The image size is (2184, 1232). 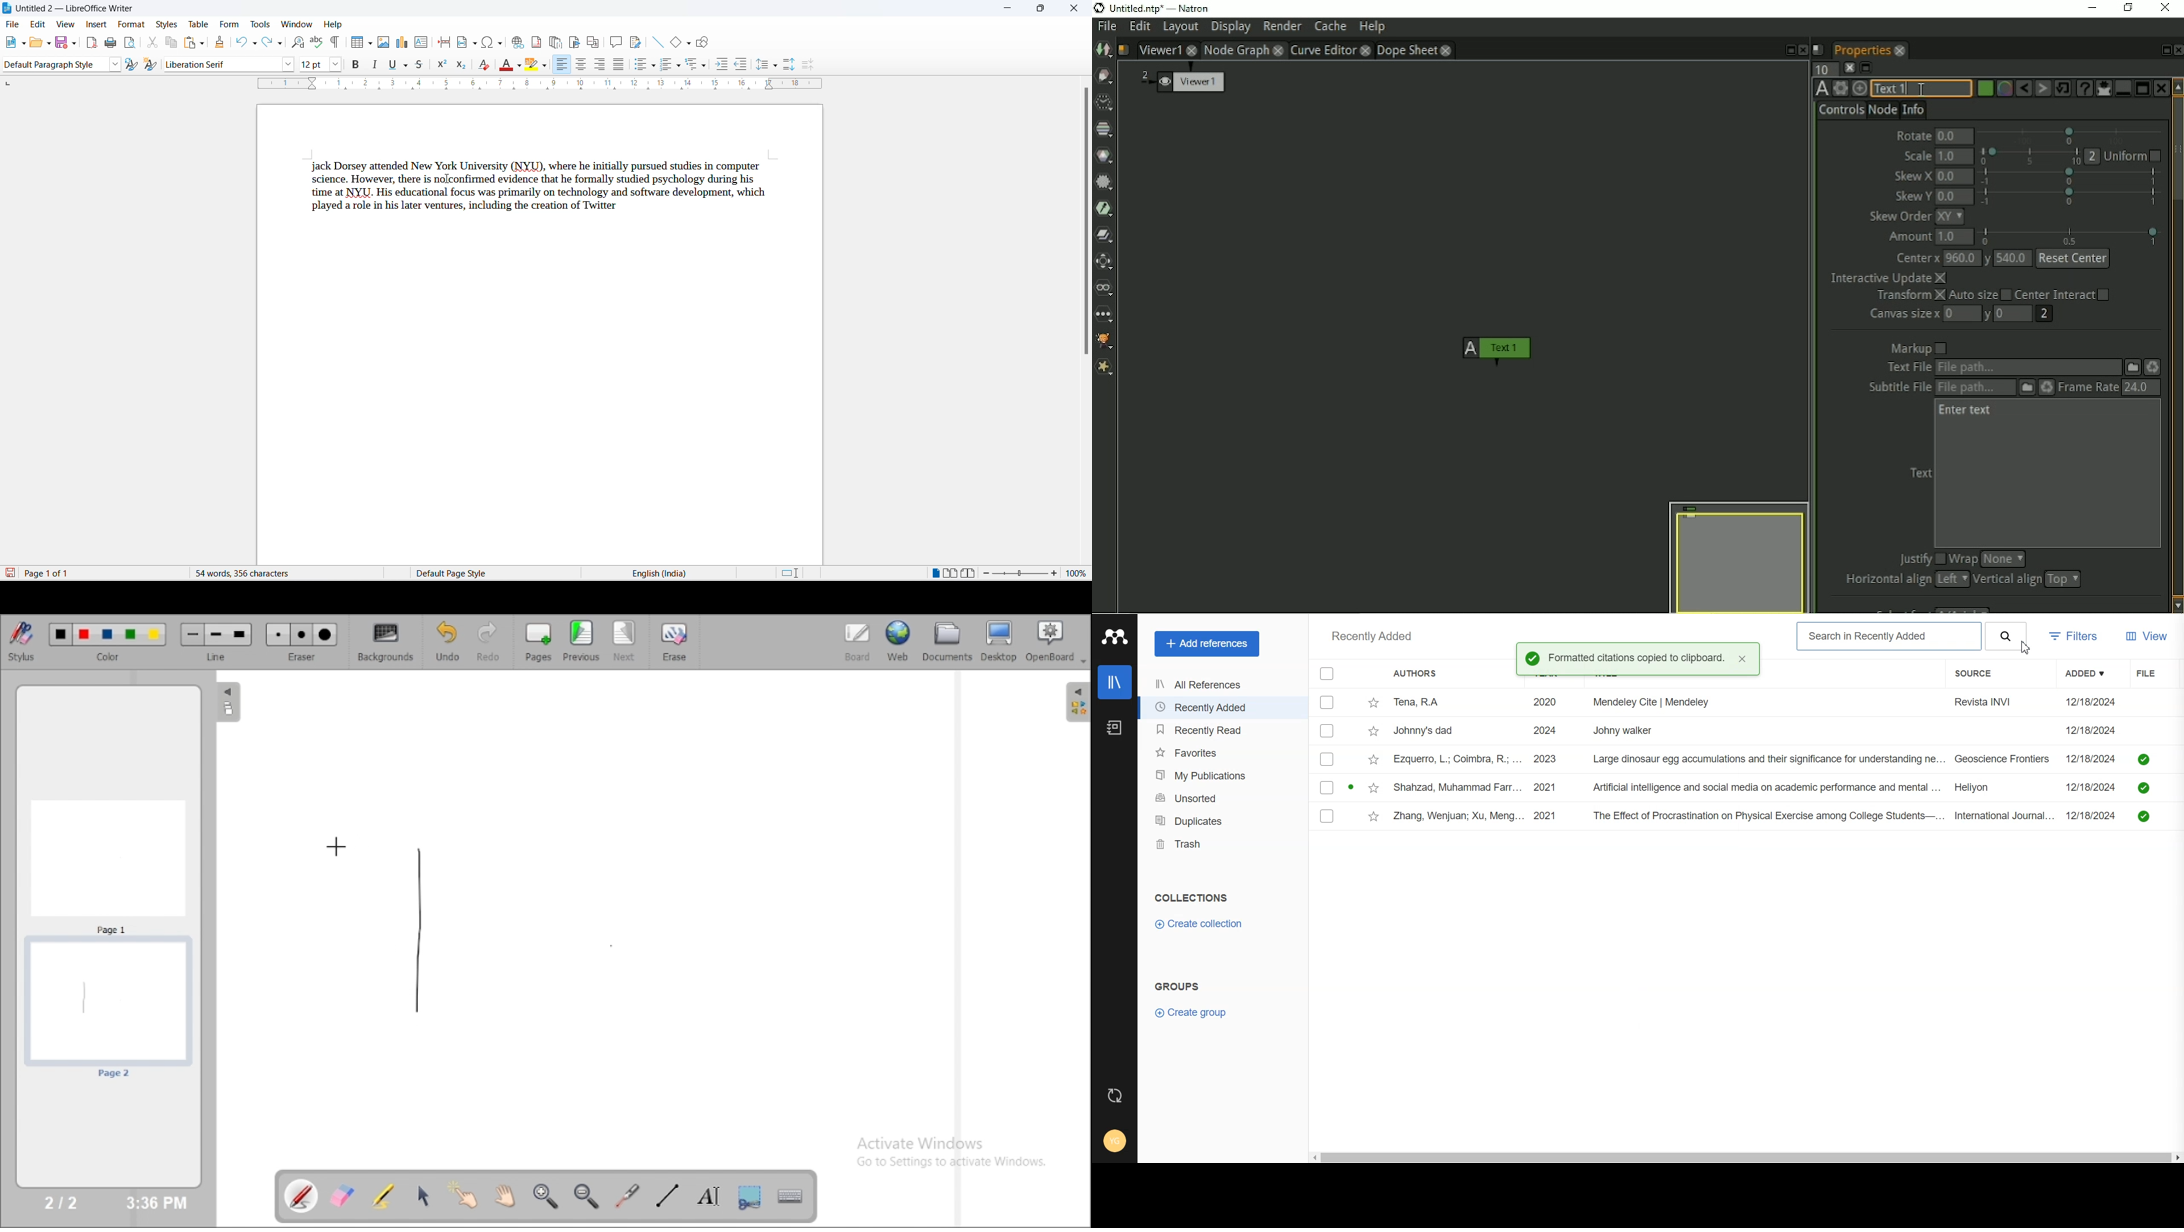 What do you see at coordinates (154, 634) in the screenshot?
I see `Color 5` at bounding box center [154, 634].